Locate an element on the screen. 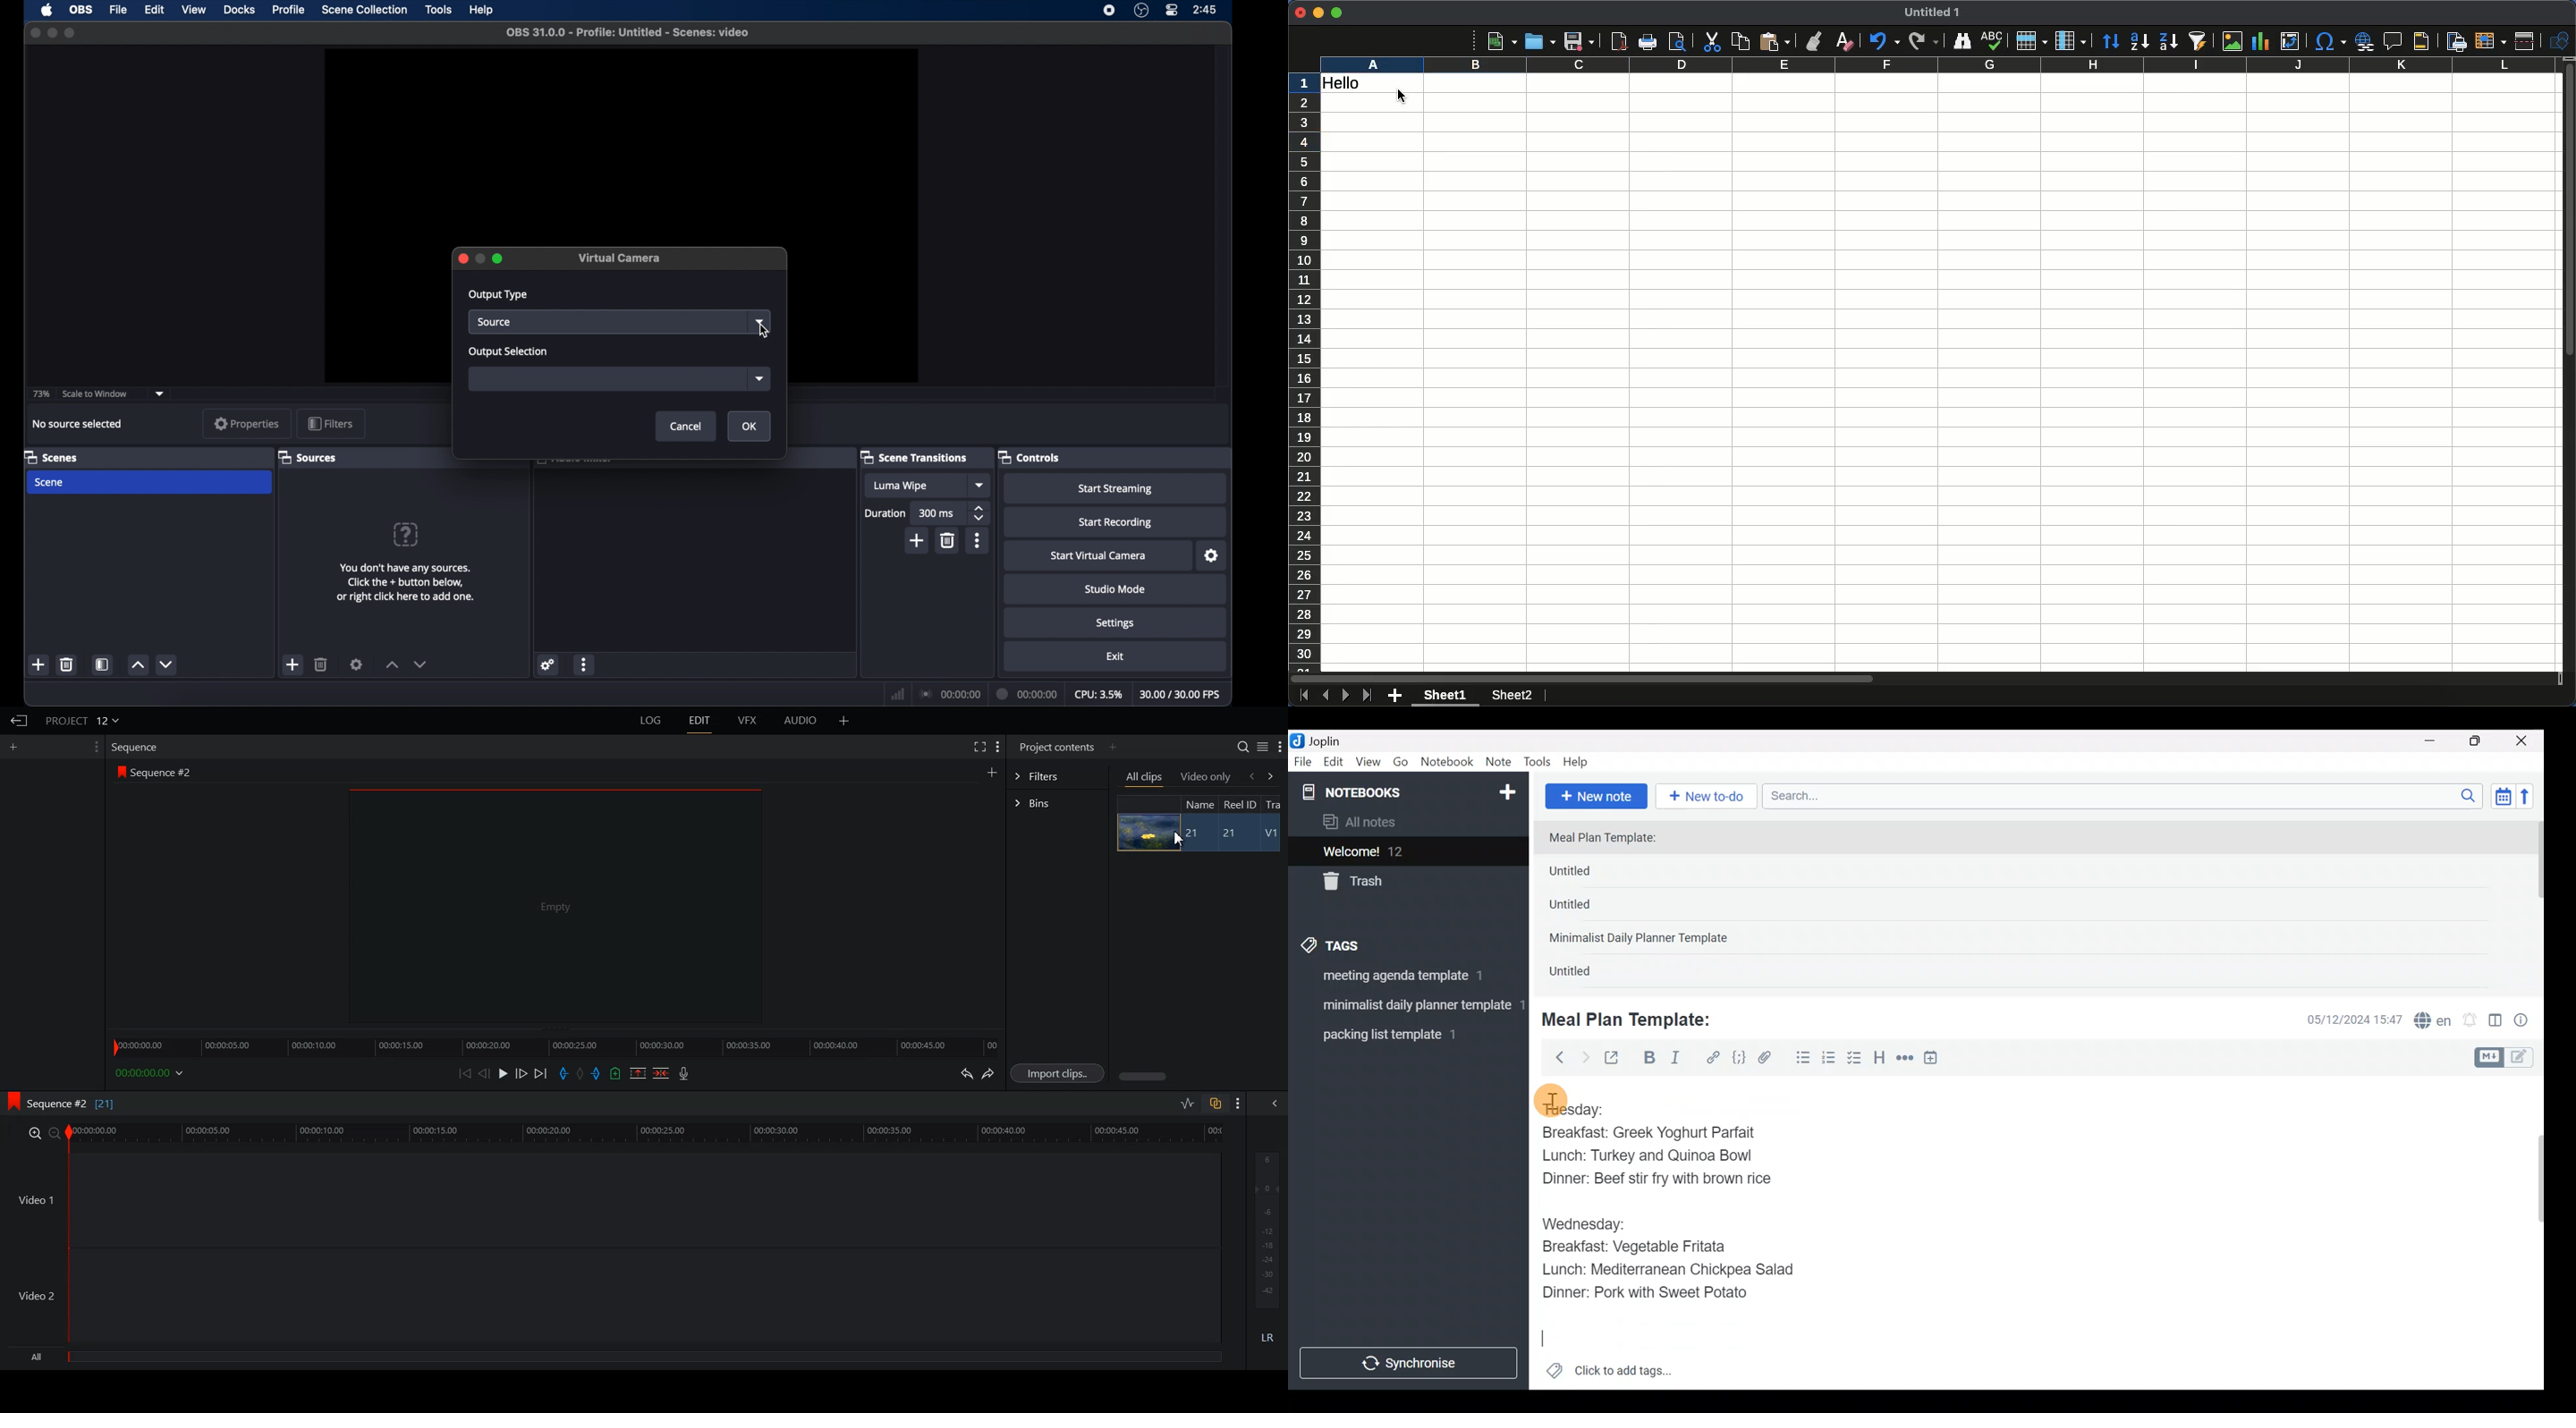 This screenshot has height=1428, width=2576. New note is located at coordinates (1595, 795).